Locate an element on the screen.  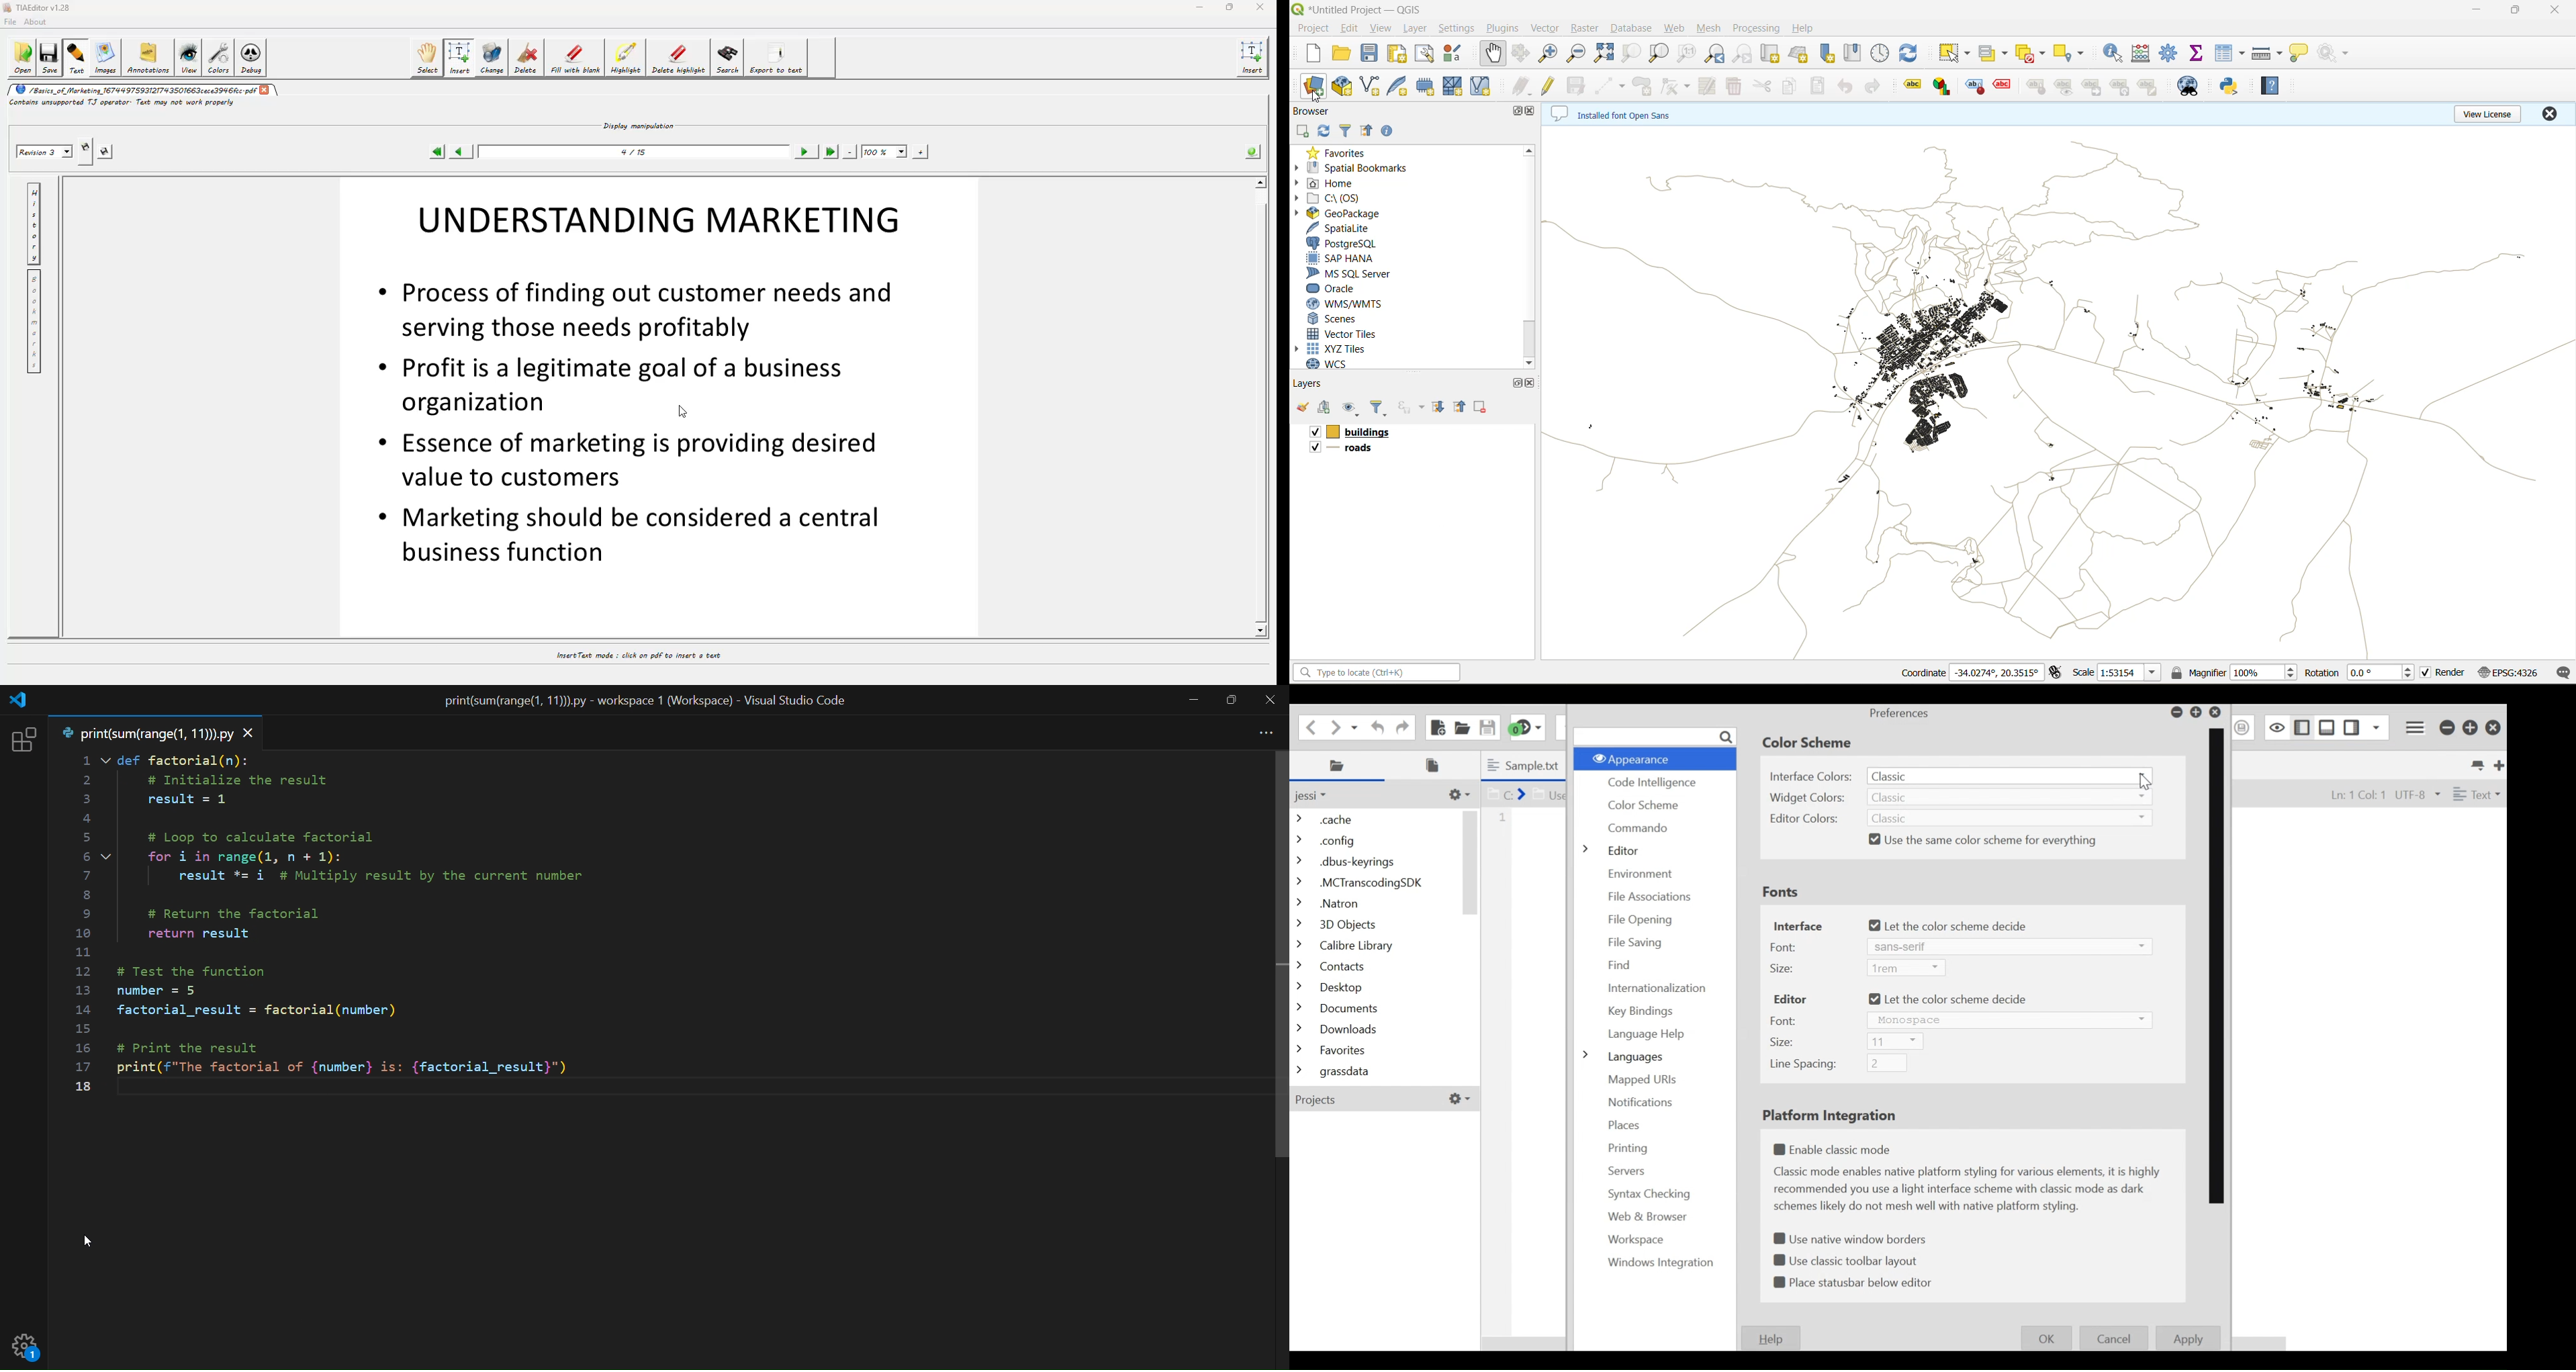
identify features is located at coordinates (2118, 53).